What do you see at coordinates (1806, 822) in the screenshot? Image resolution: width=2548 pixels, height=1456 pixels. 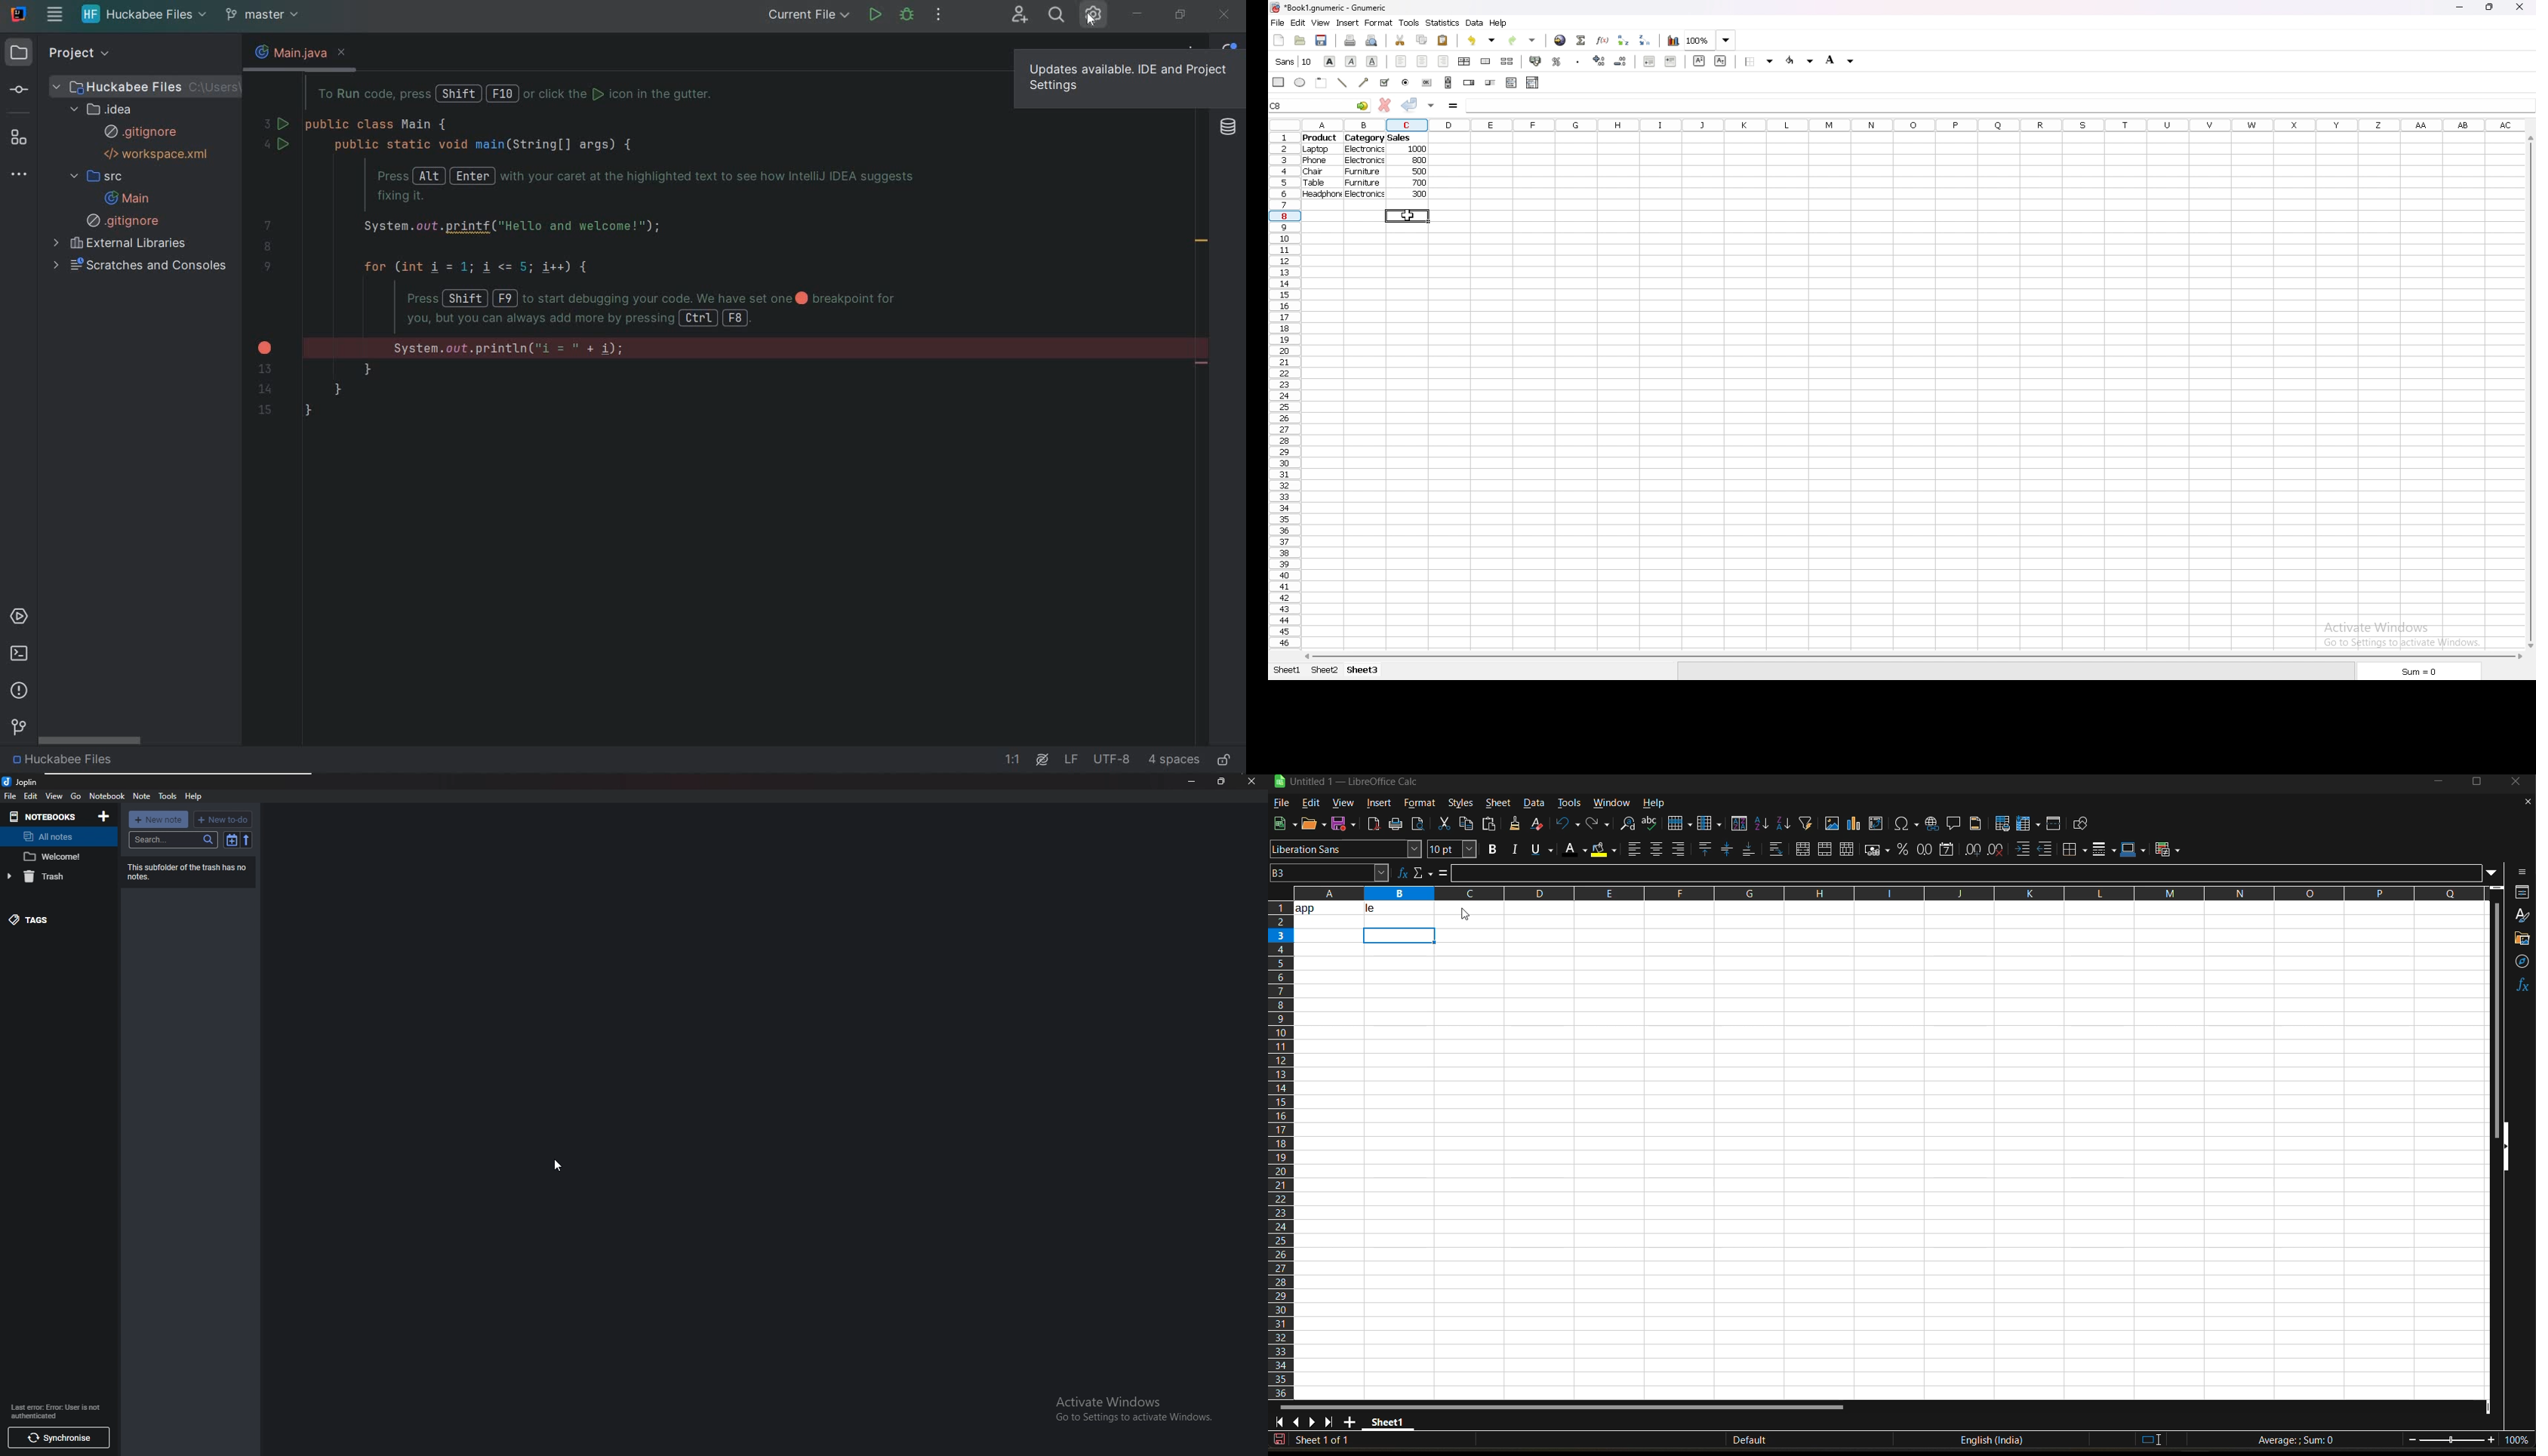 I see `autofilter` at bounding box center [1806, 822].